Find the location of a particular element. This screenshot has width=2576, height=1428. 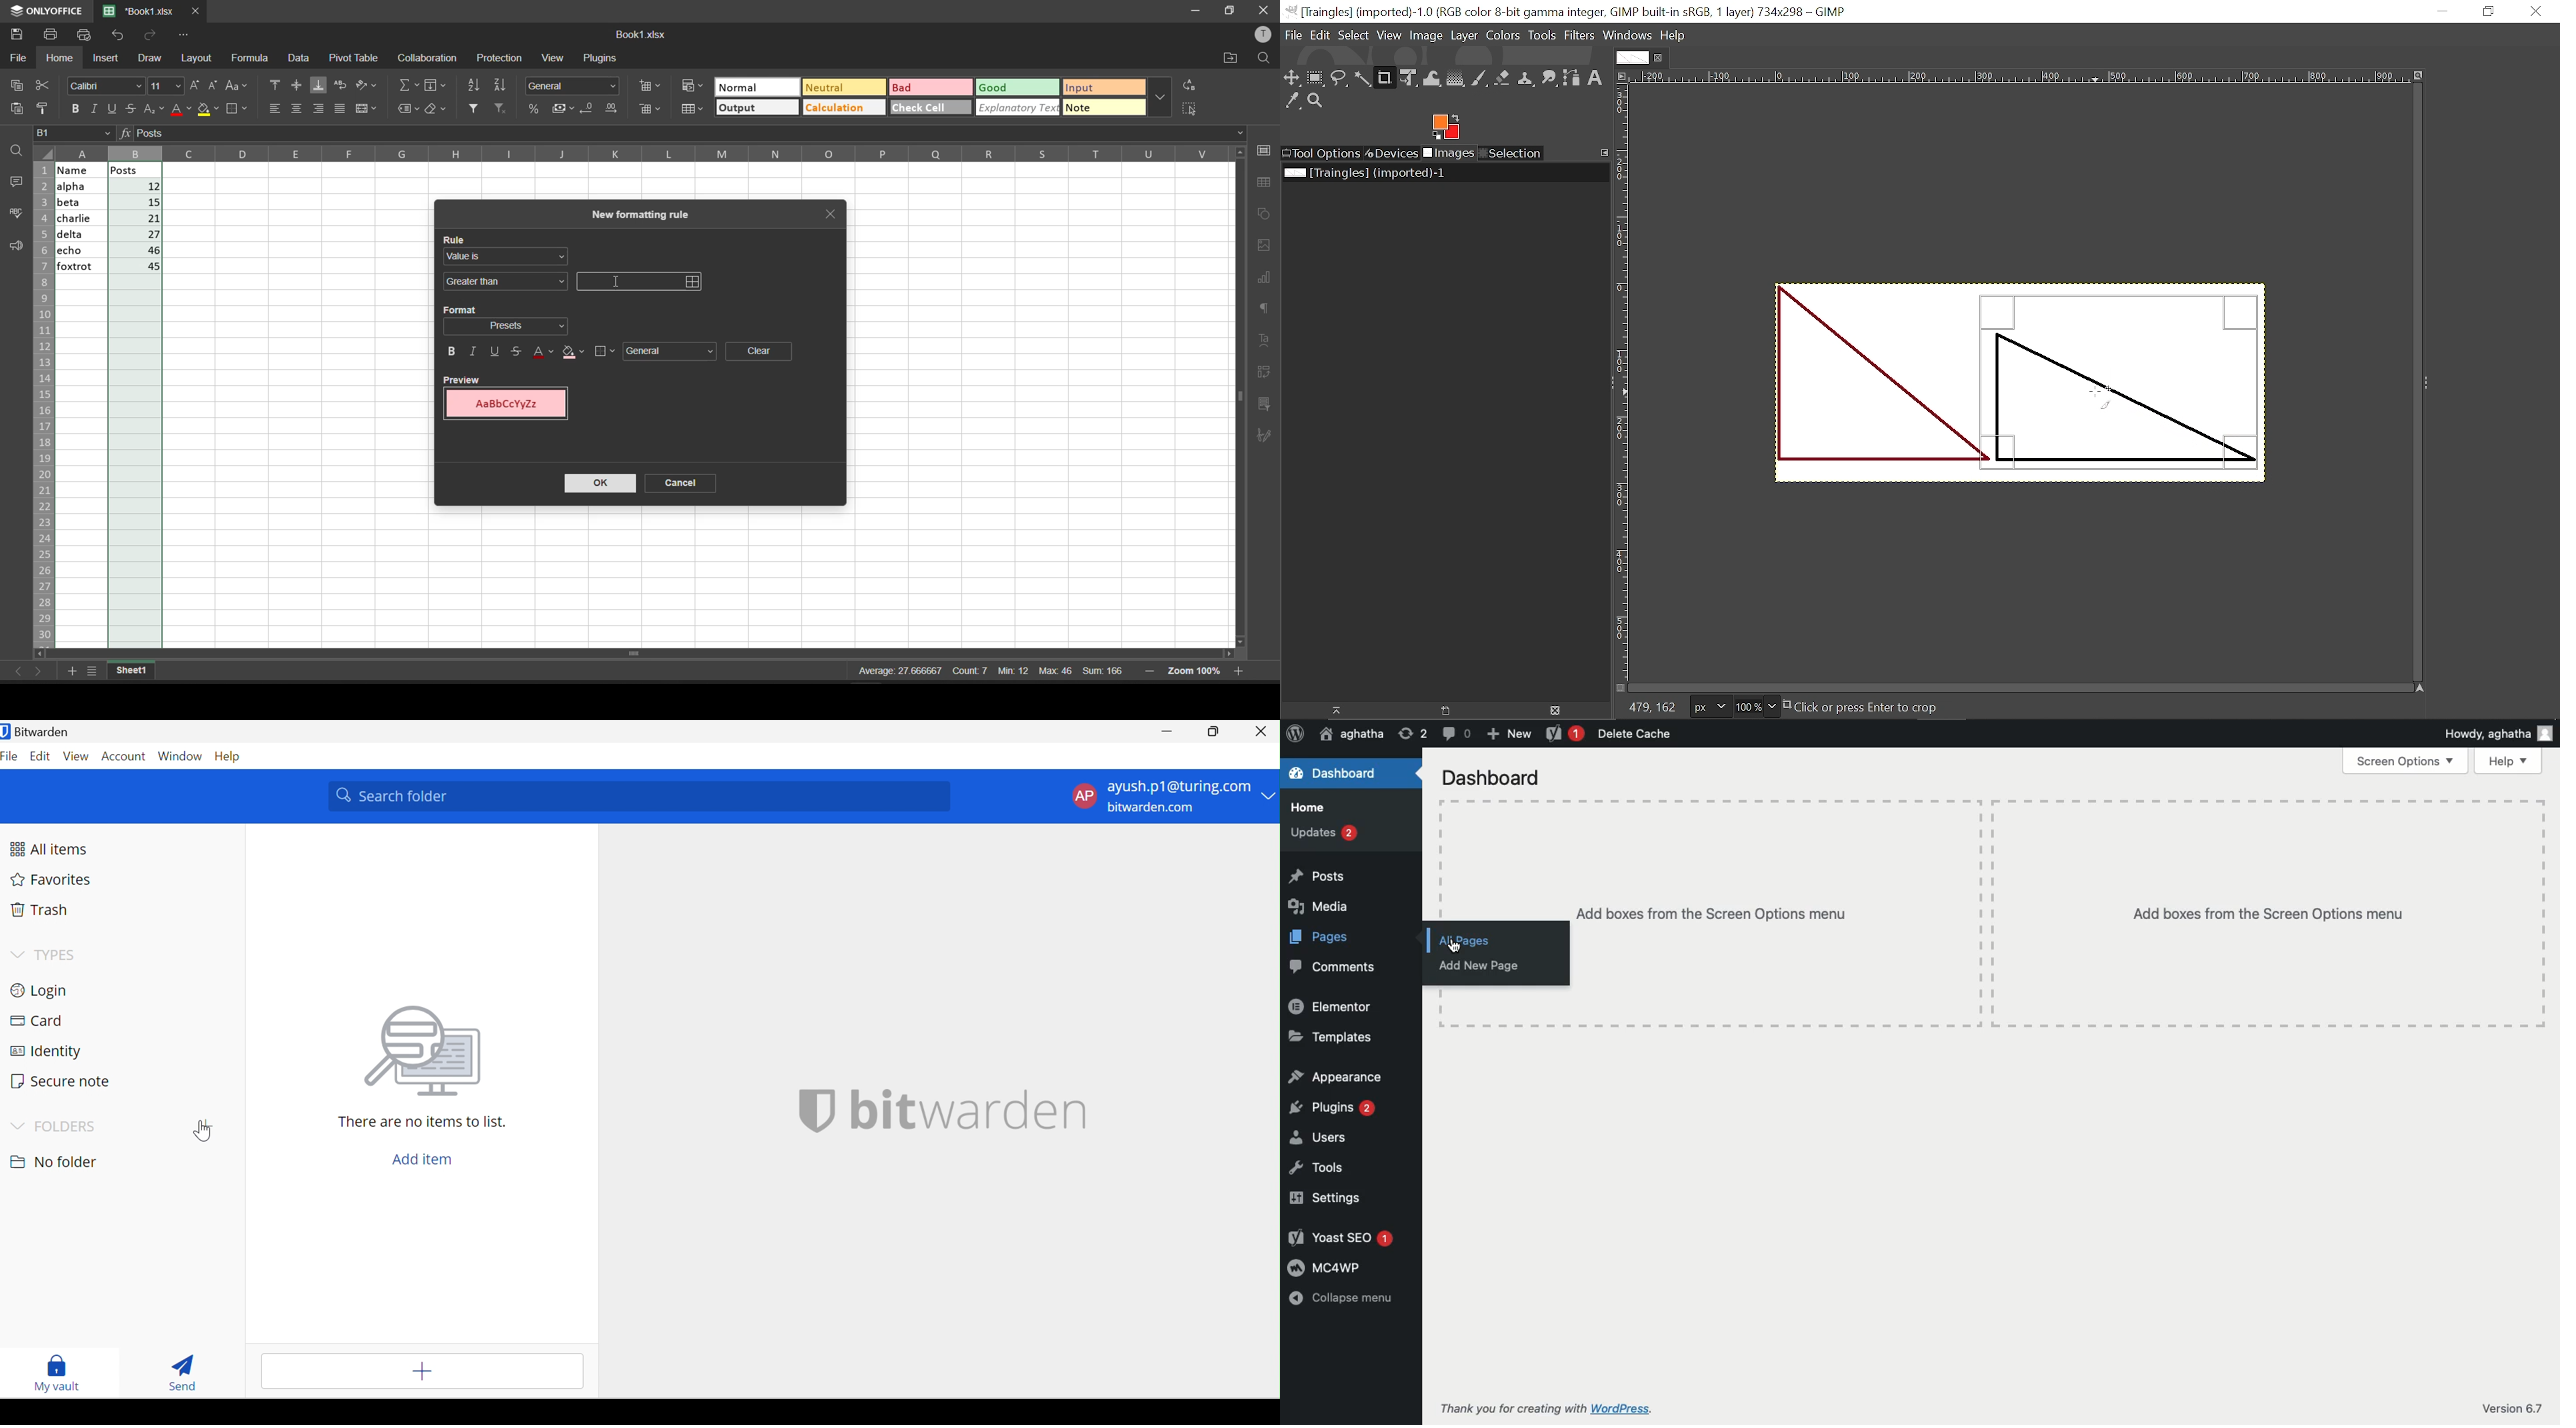

font color is located at coordinates (179, 111).